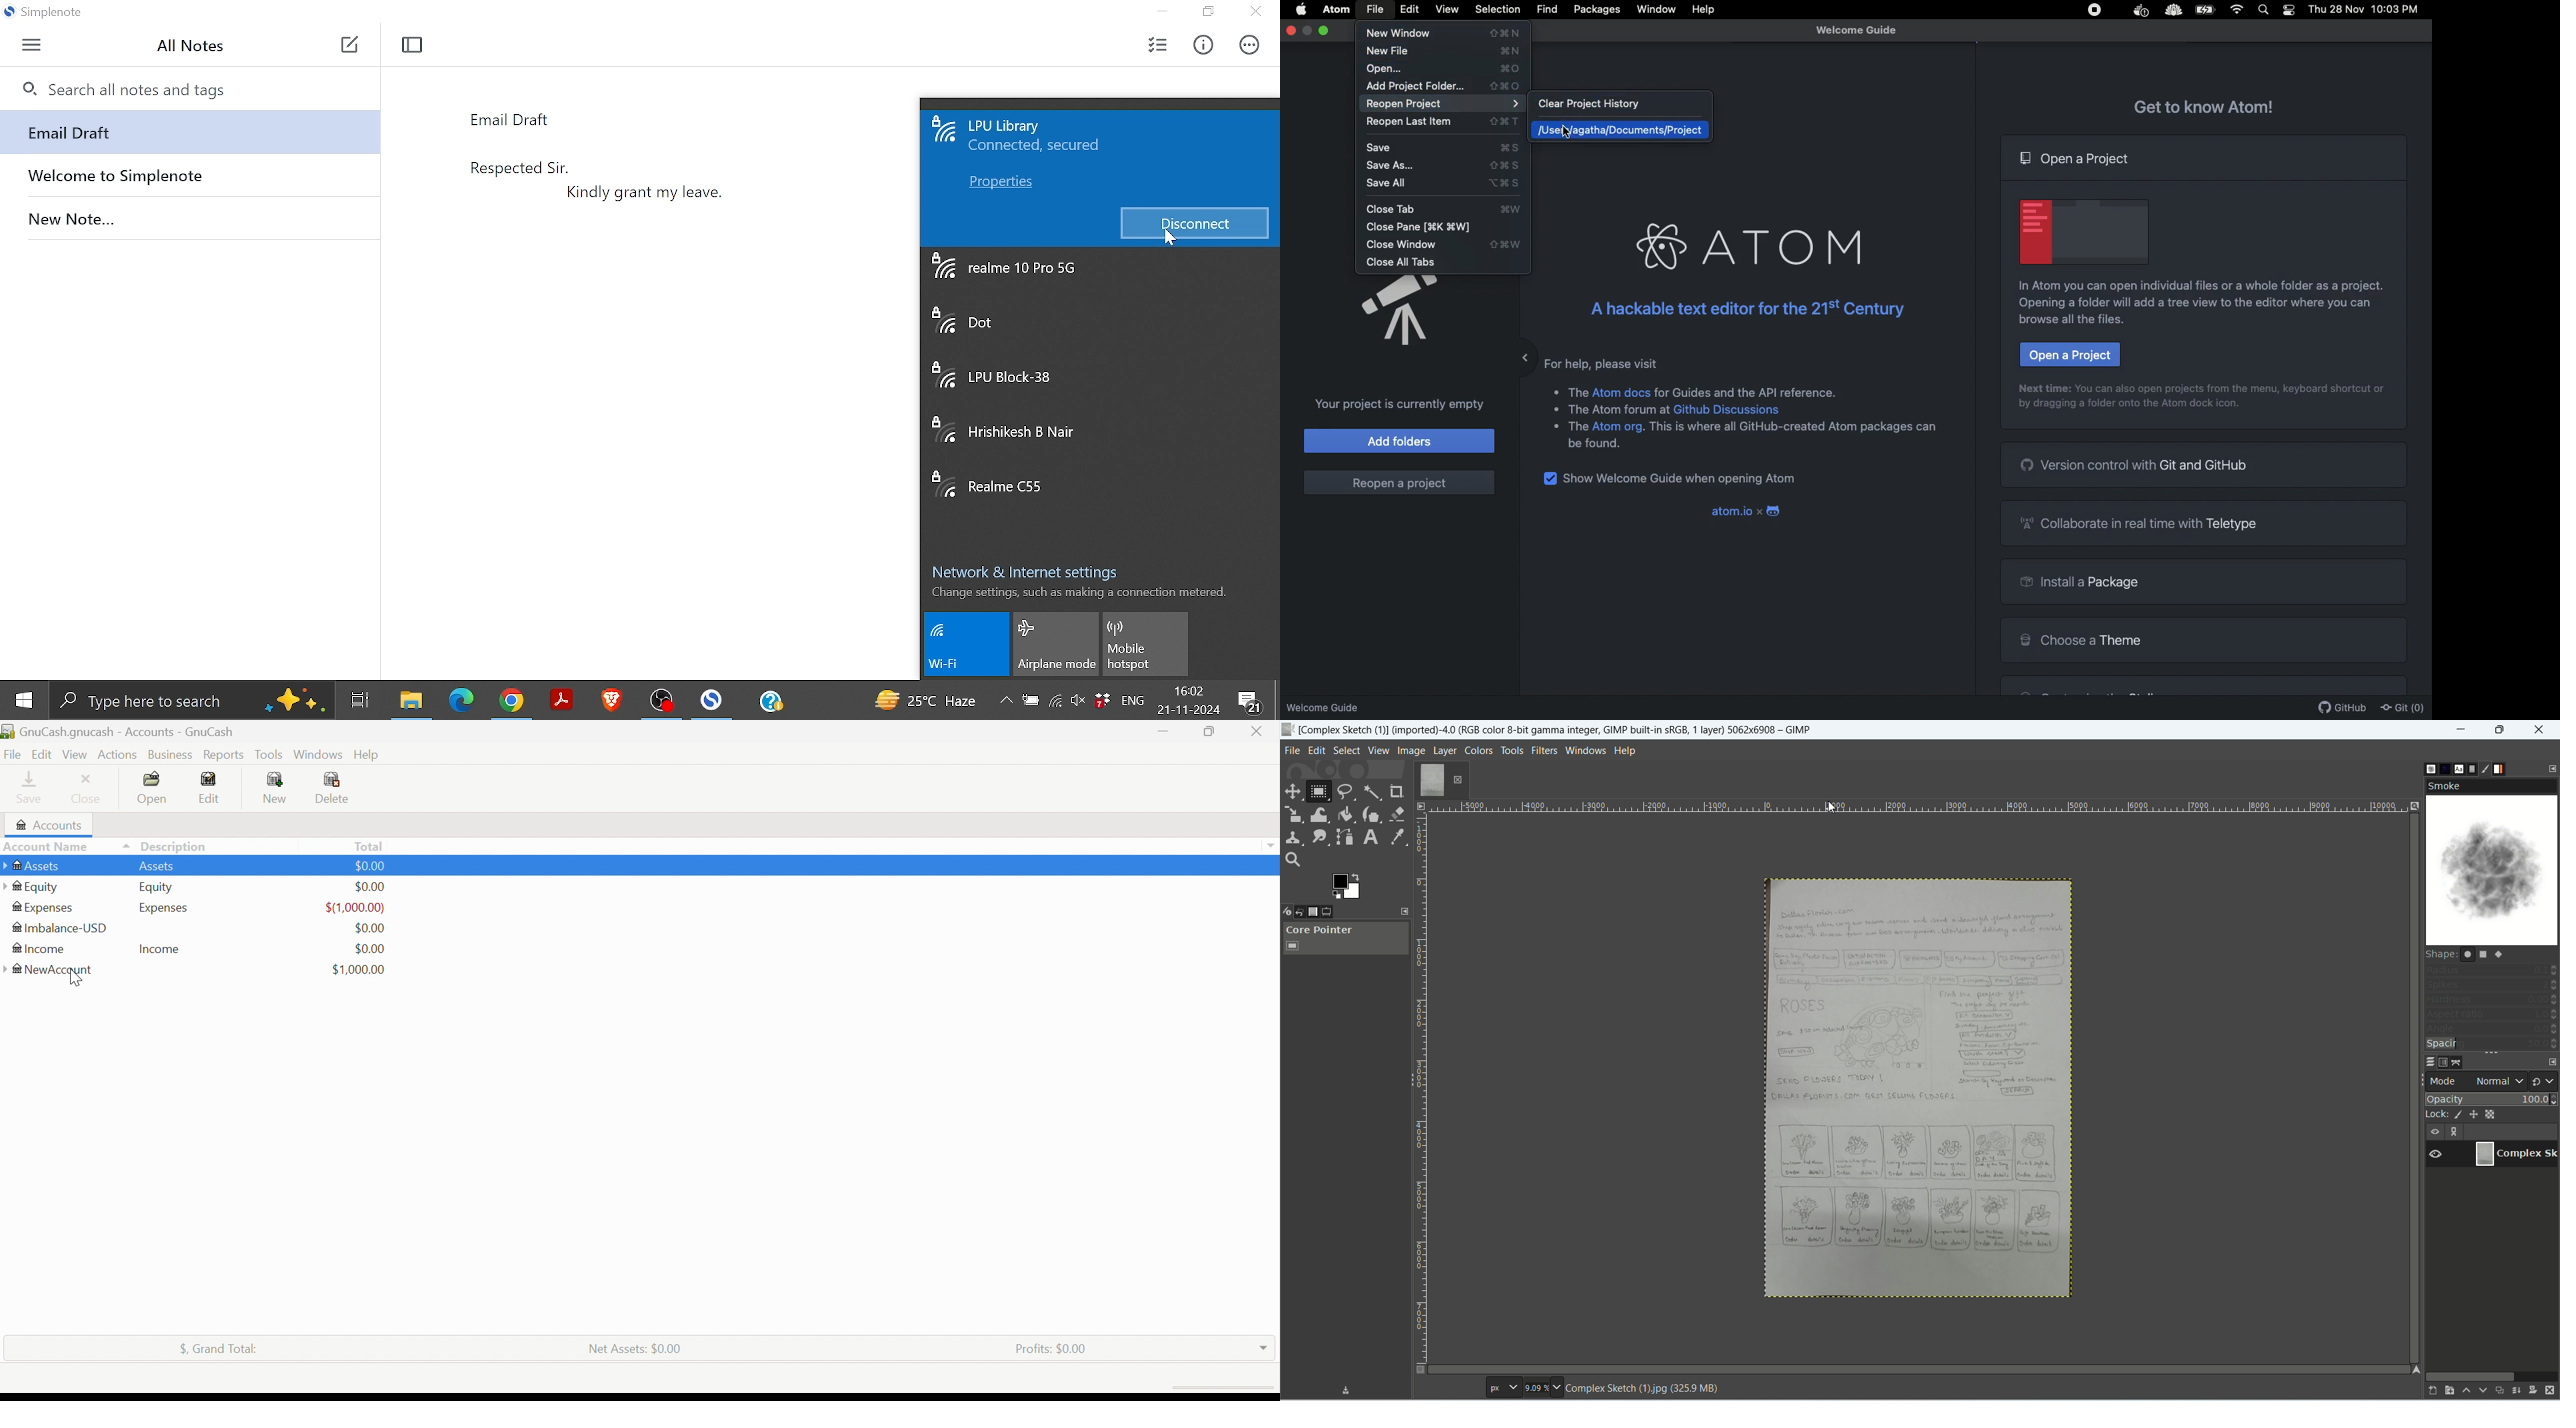 The width and height of the screenshot is (2576, 1428). I want to click on Chrome, so click(516, 700).